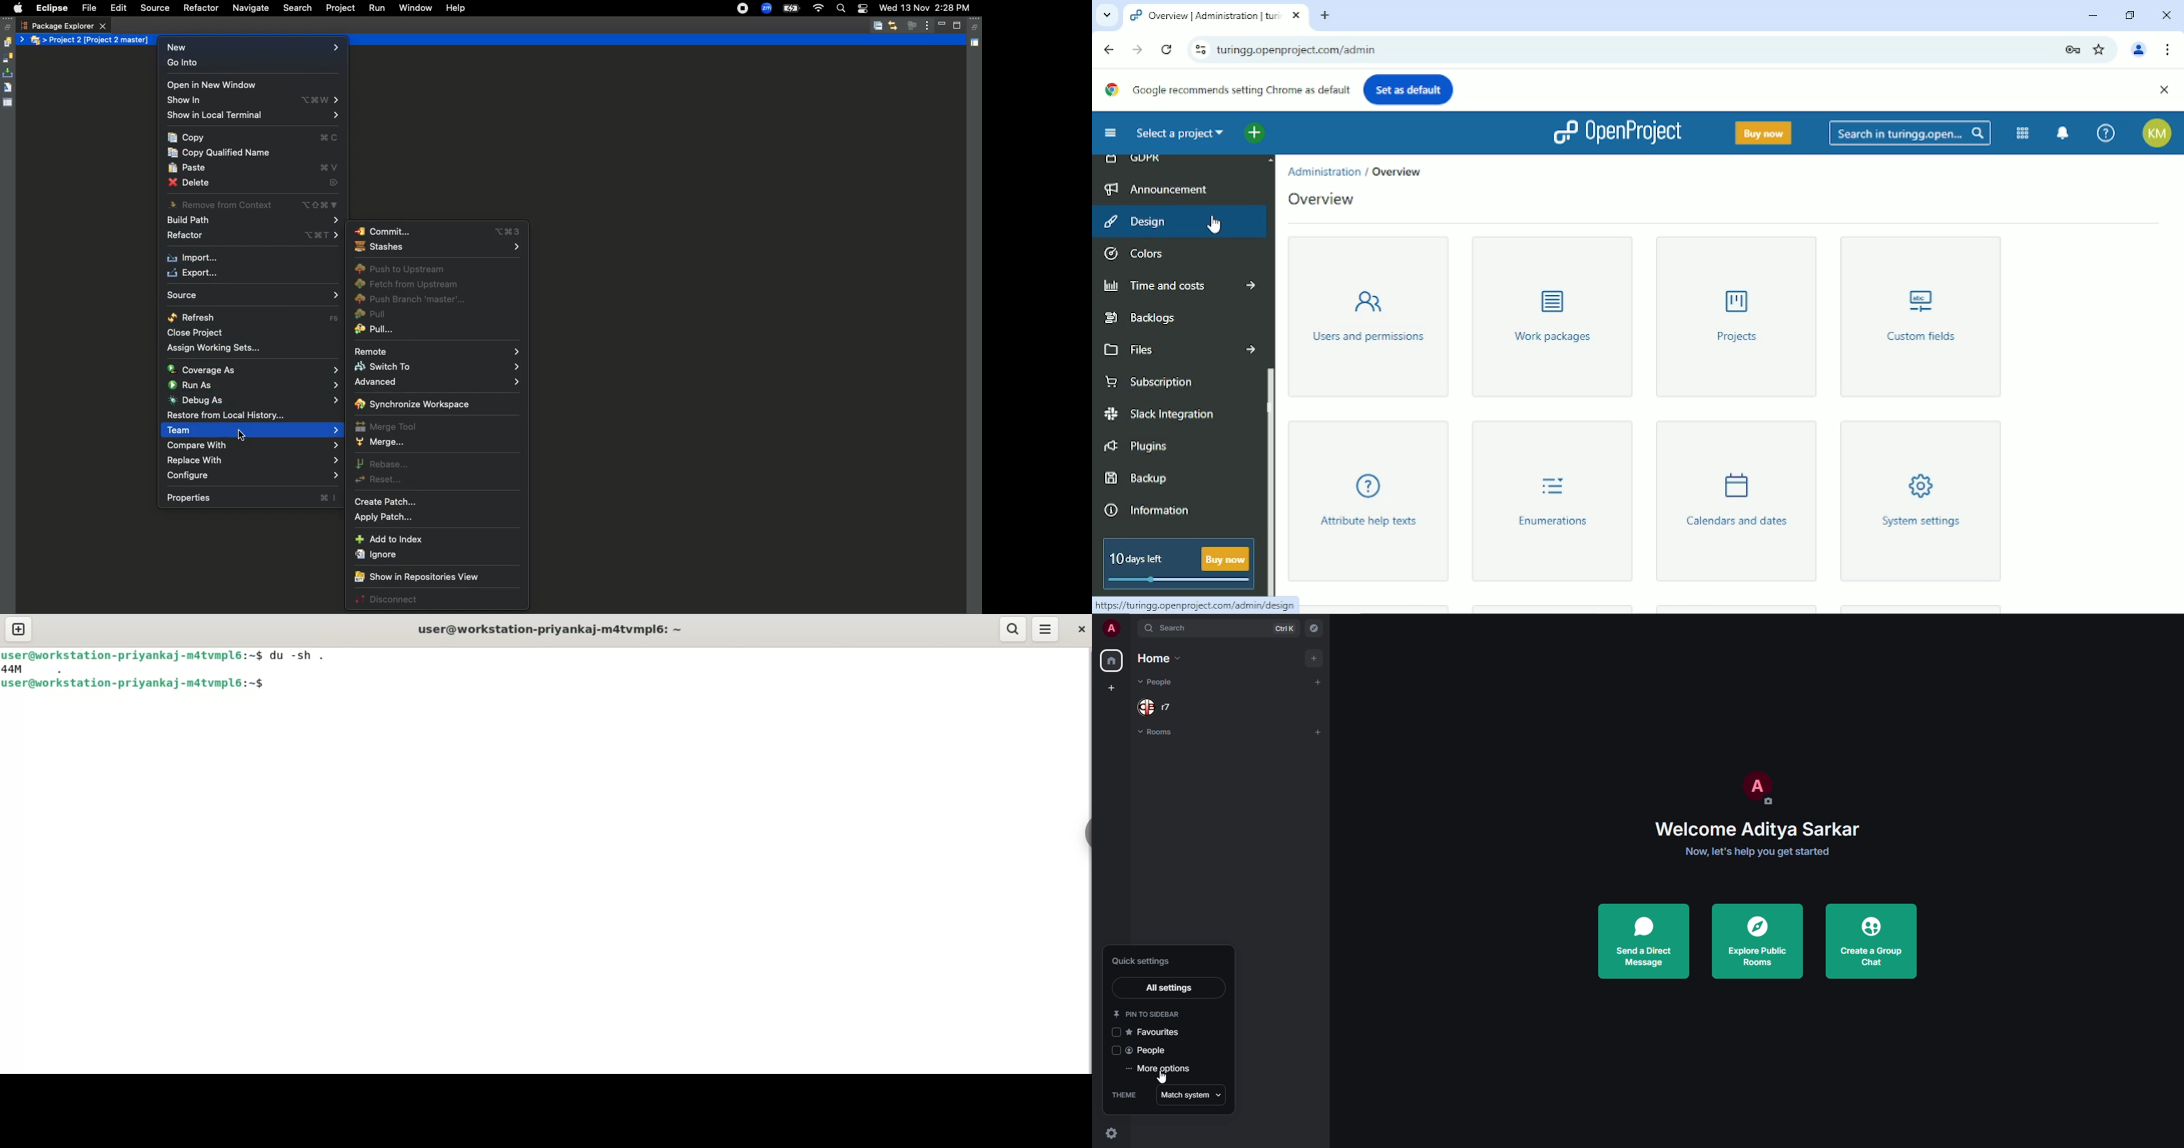 The height and width of the screenshot is (1148, 2184). I want to click on create a group chat, so click(1871, 942).